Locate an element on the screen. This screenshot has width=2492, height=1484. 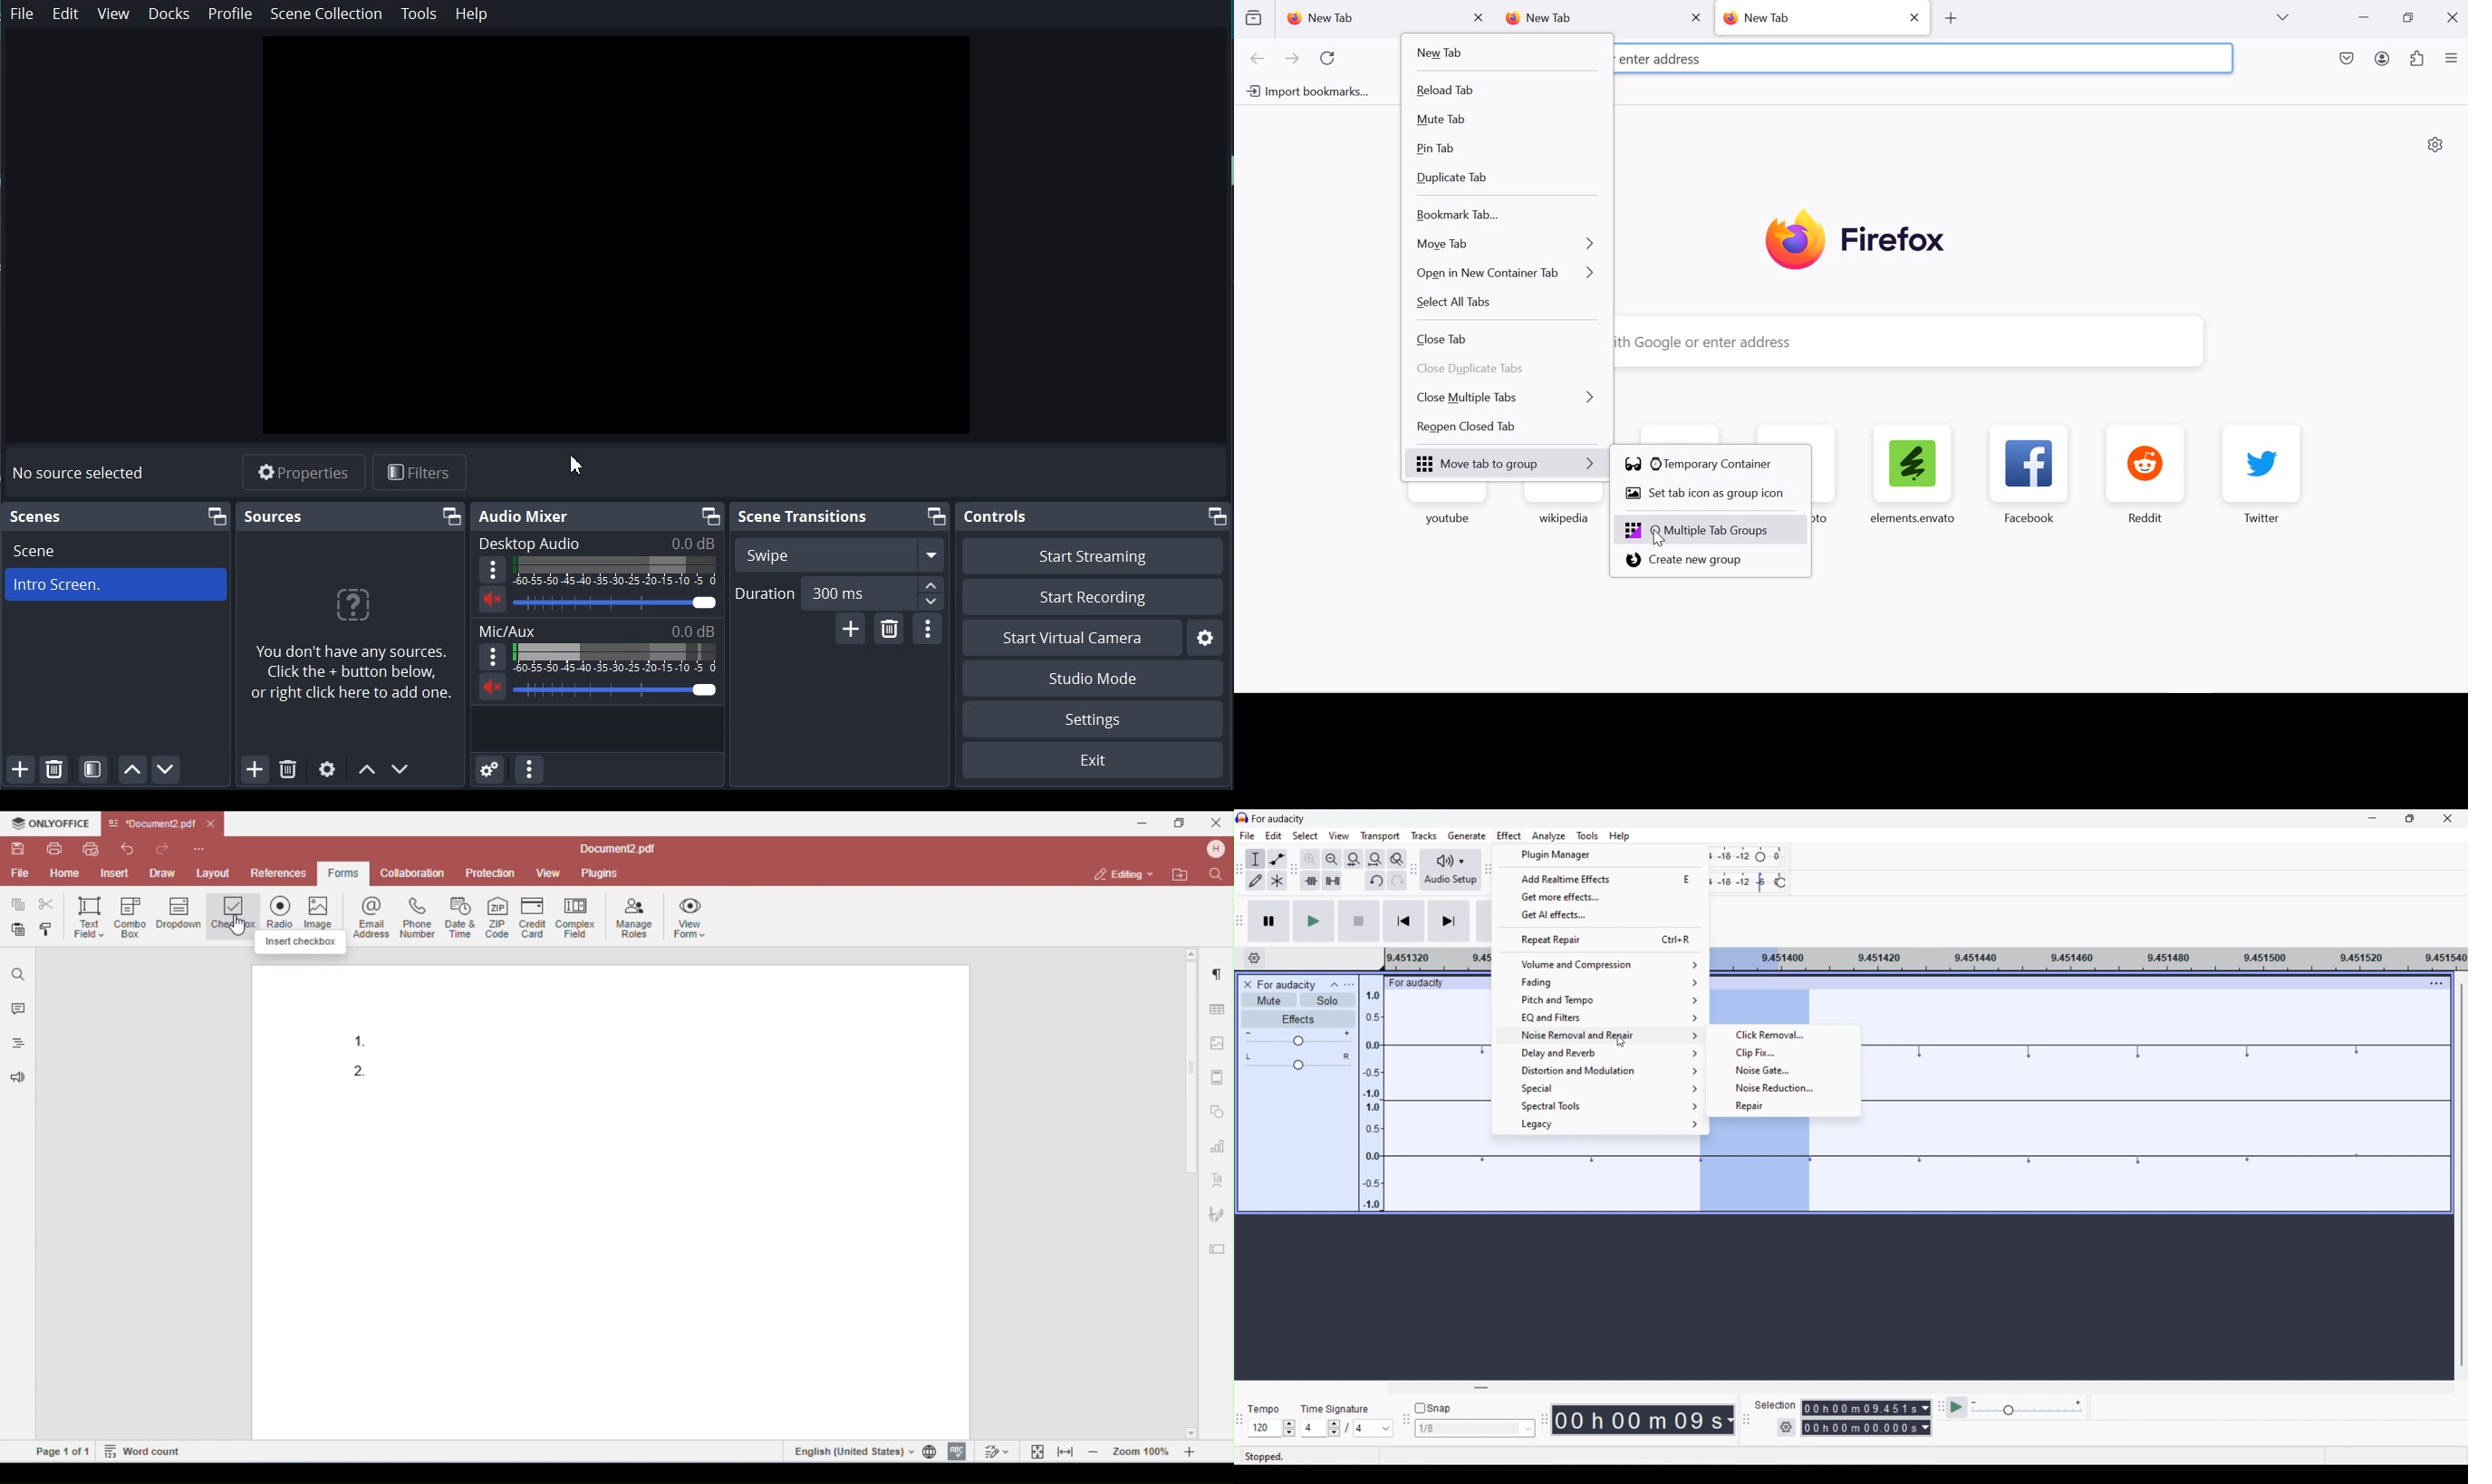
Edit is located at coordinates (67, 14).